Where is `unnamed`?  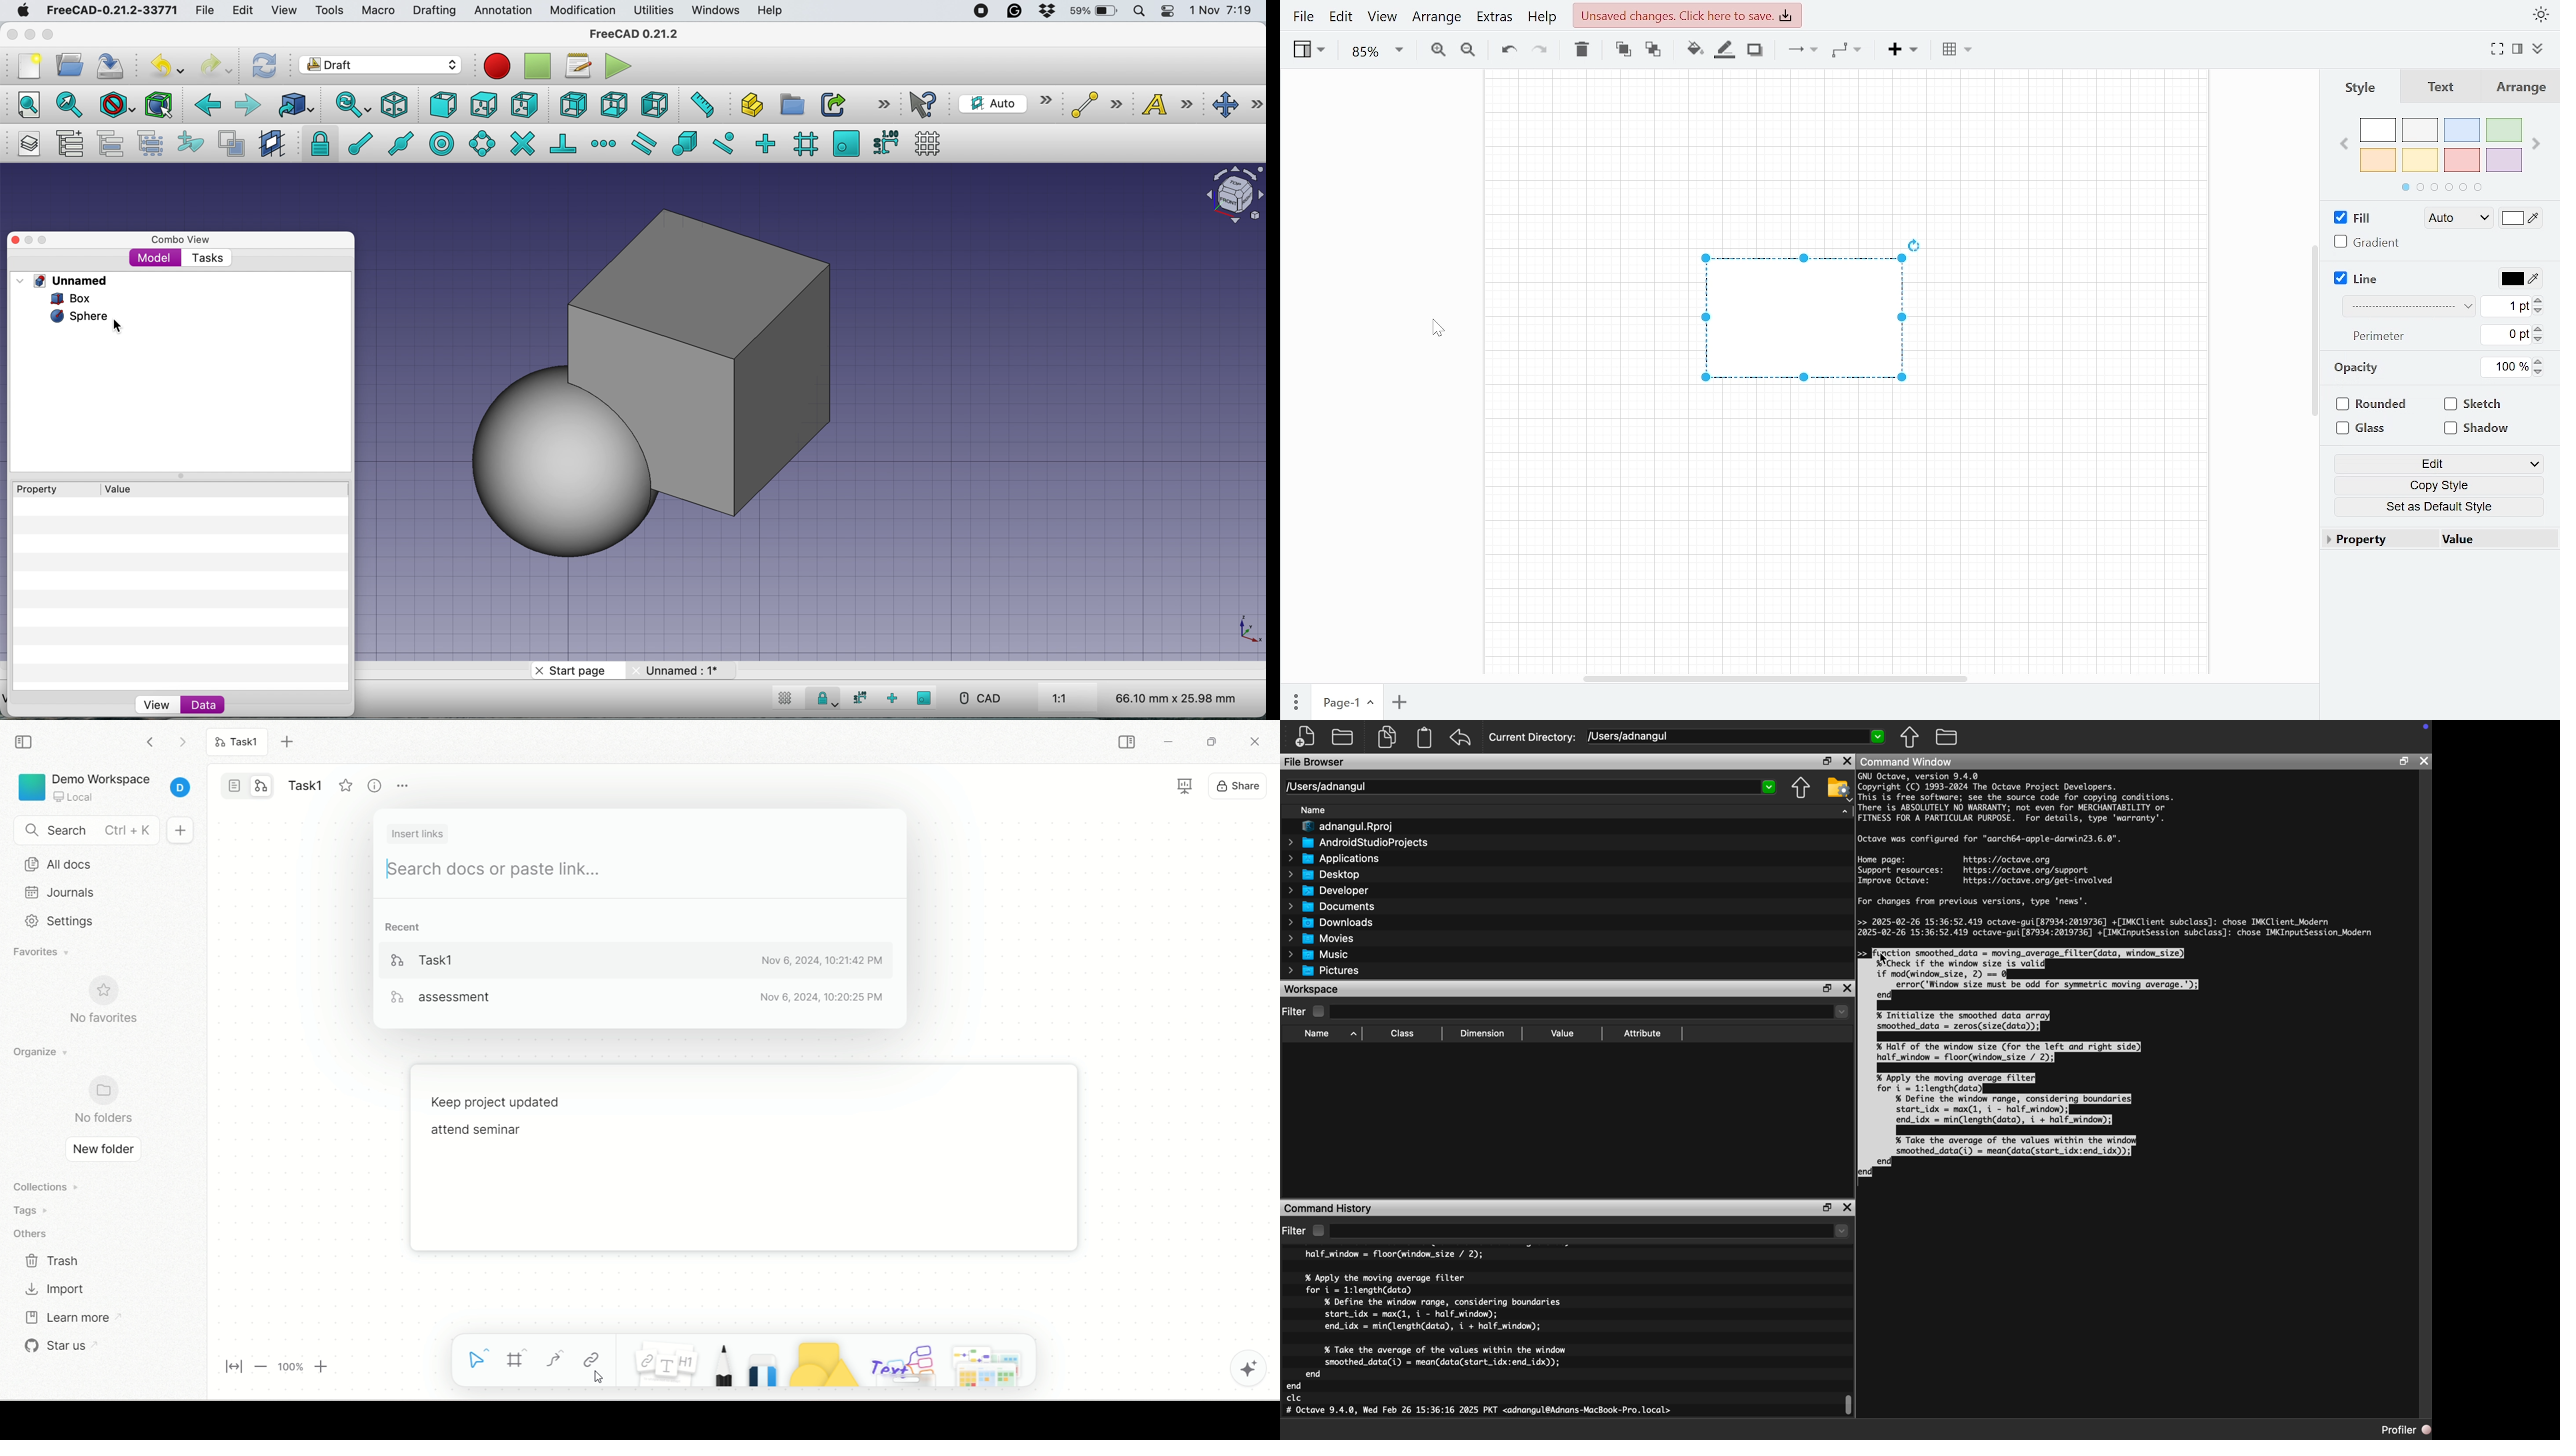
unnamed is located at coordinates (66, 280).